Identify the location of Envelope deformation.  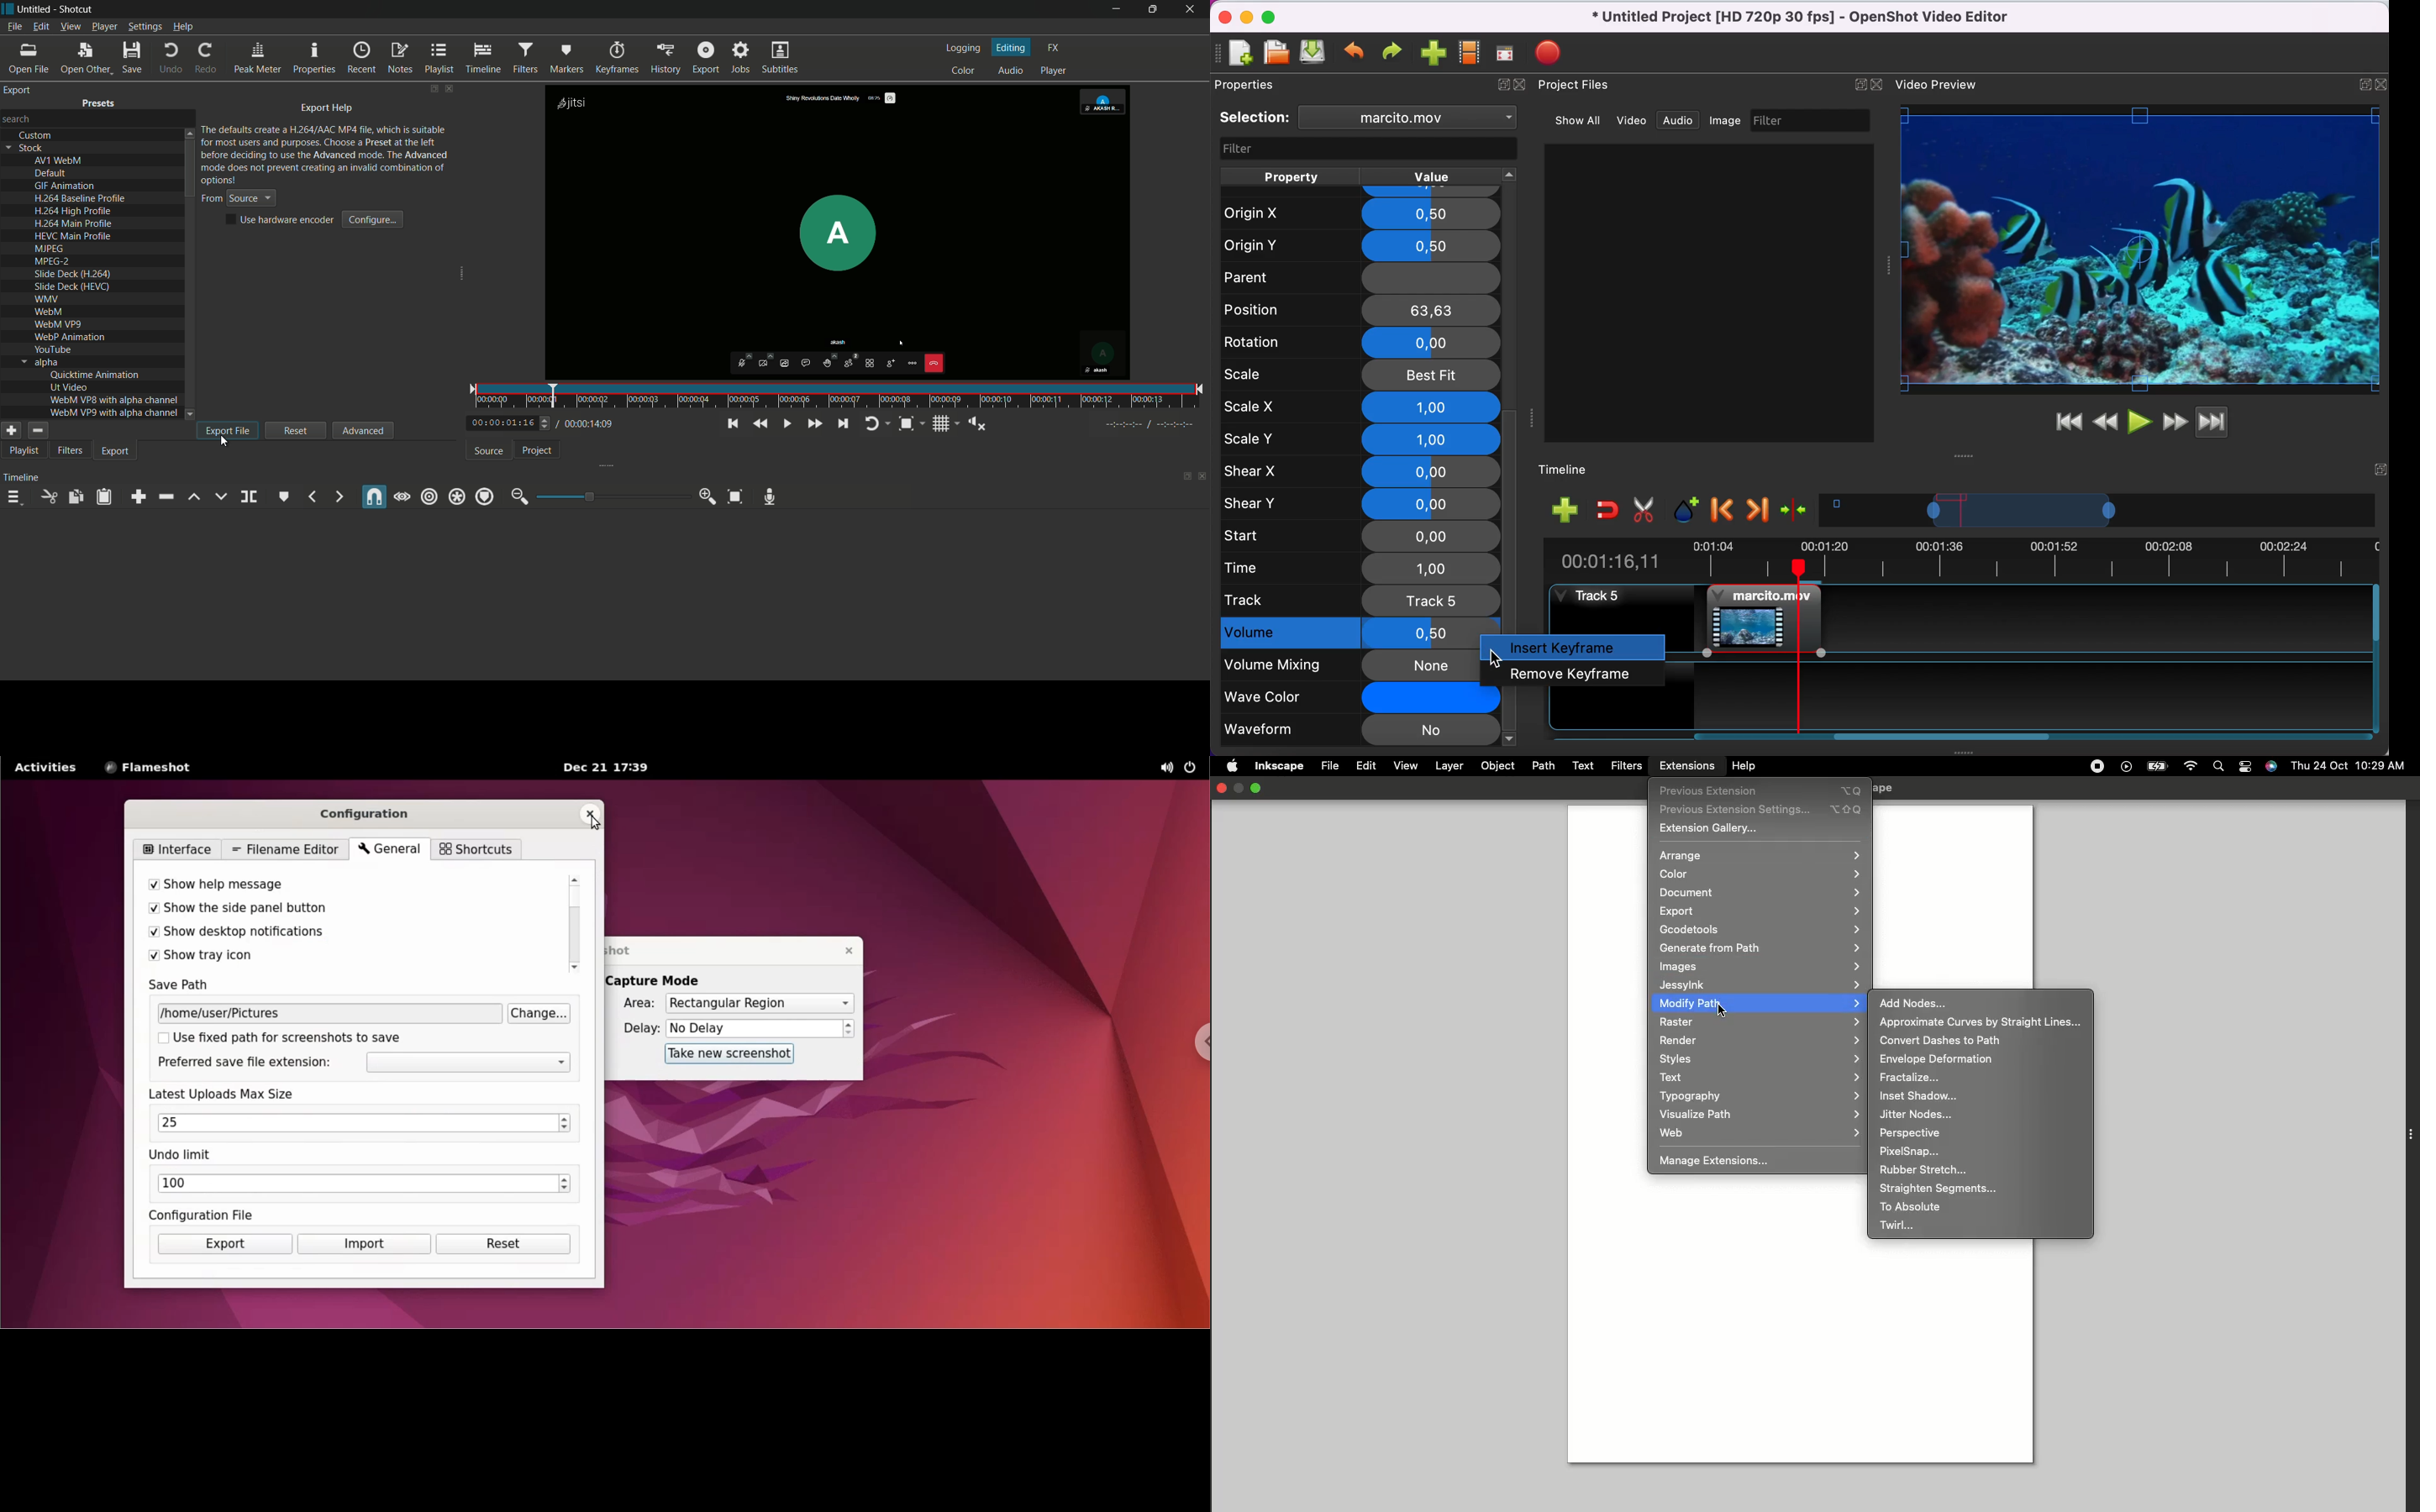
(1938, 1059).